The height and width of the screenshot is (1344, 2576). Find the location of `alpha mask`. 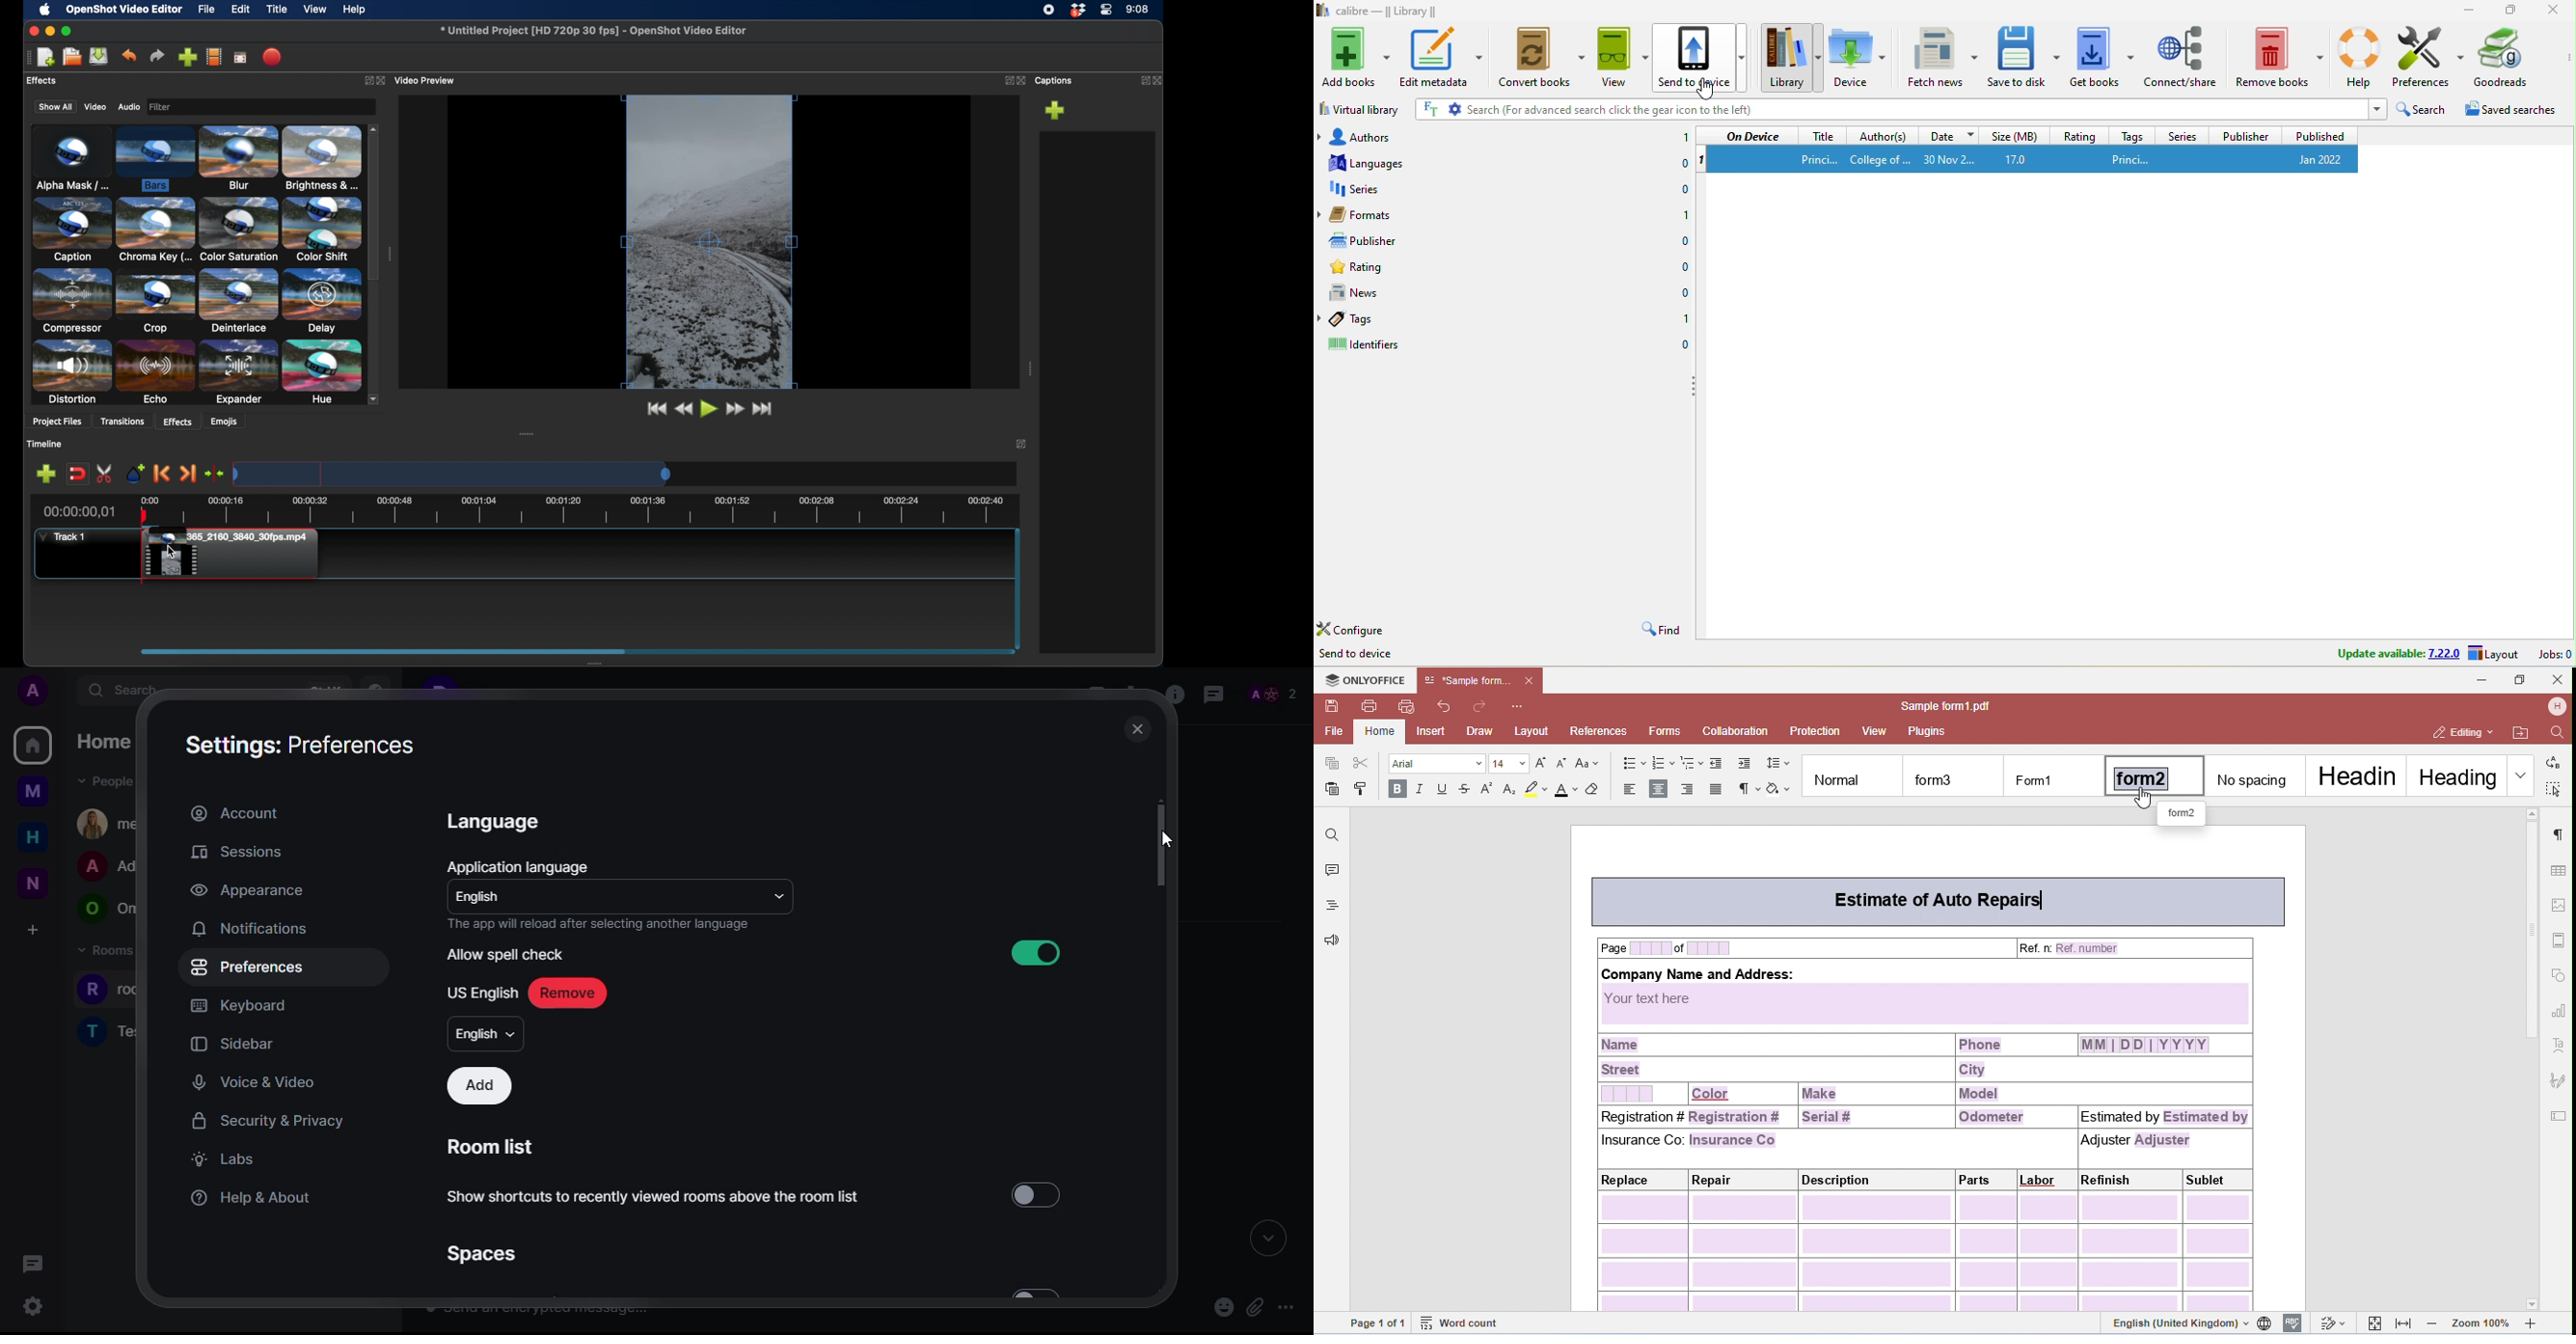

alpha mask is located at coordinates (70, 156).